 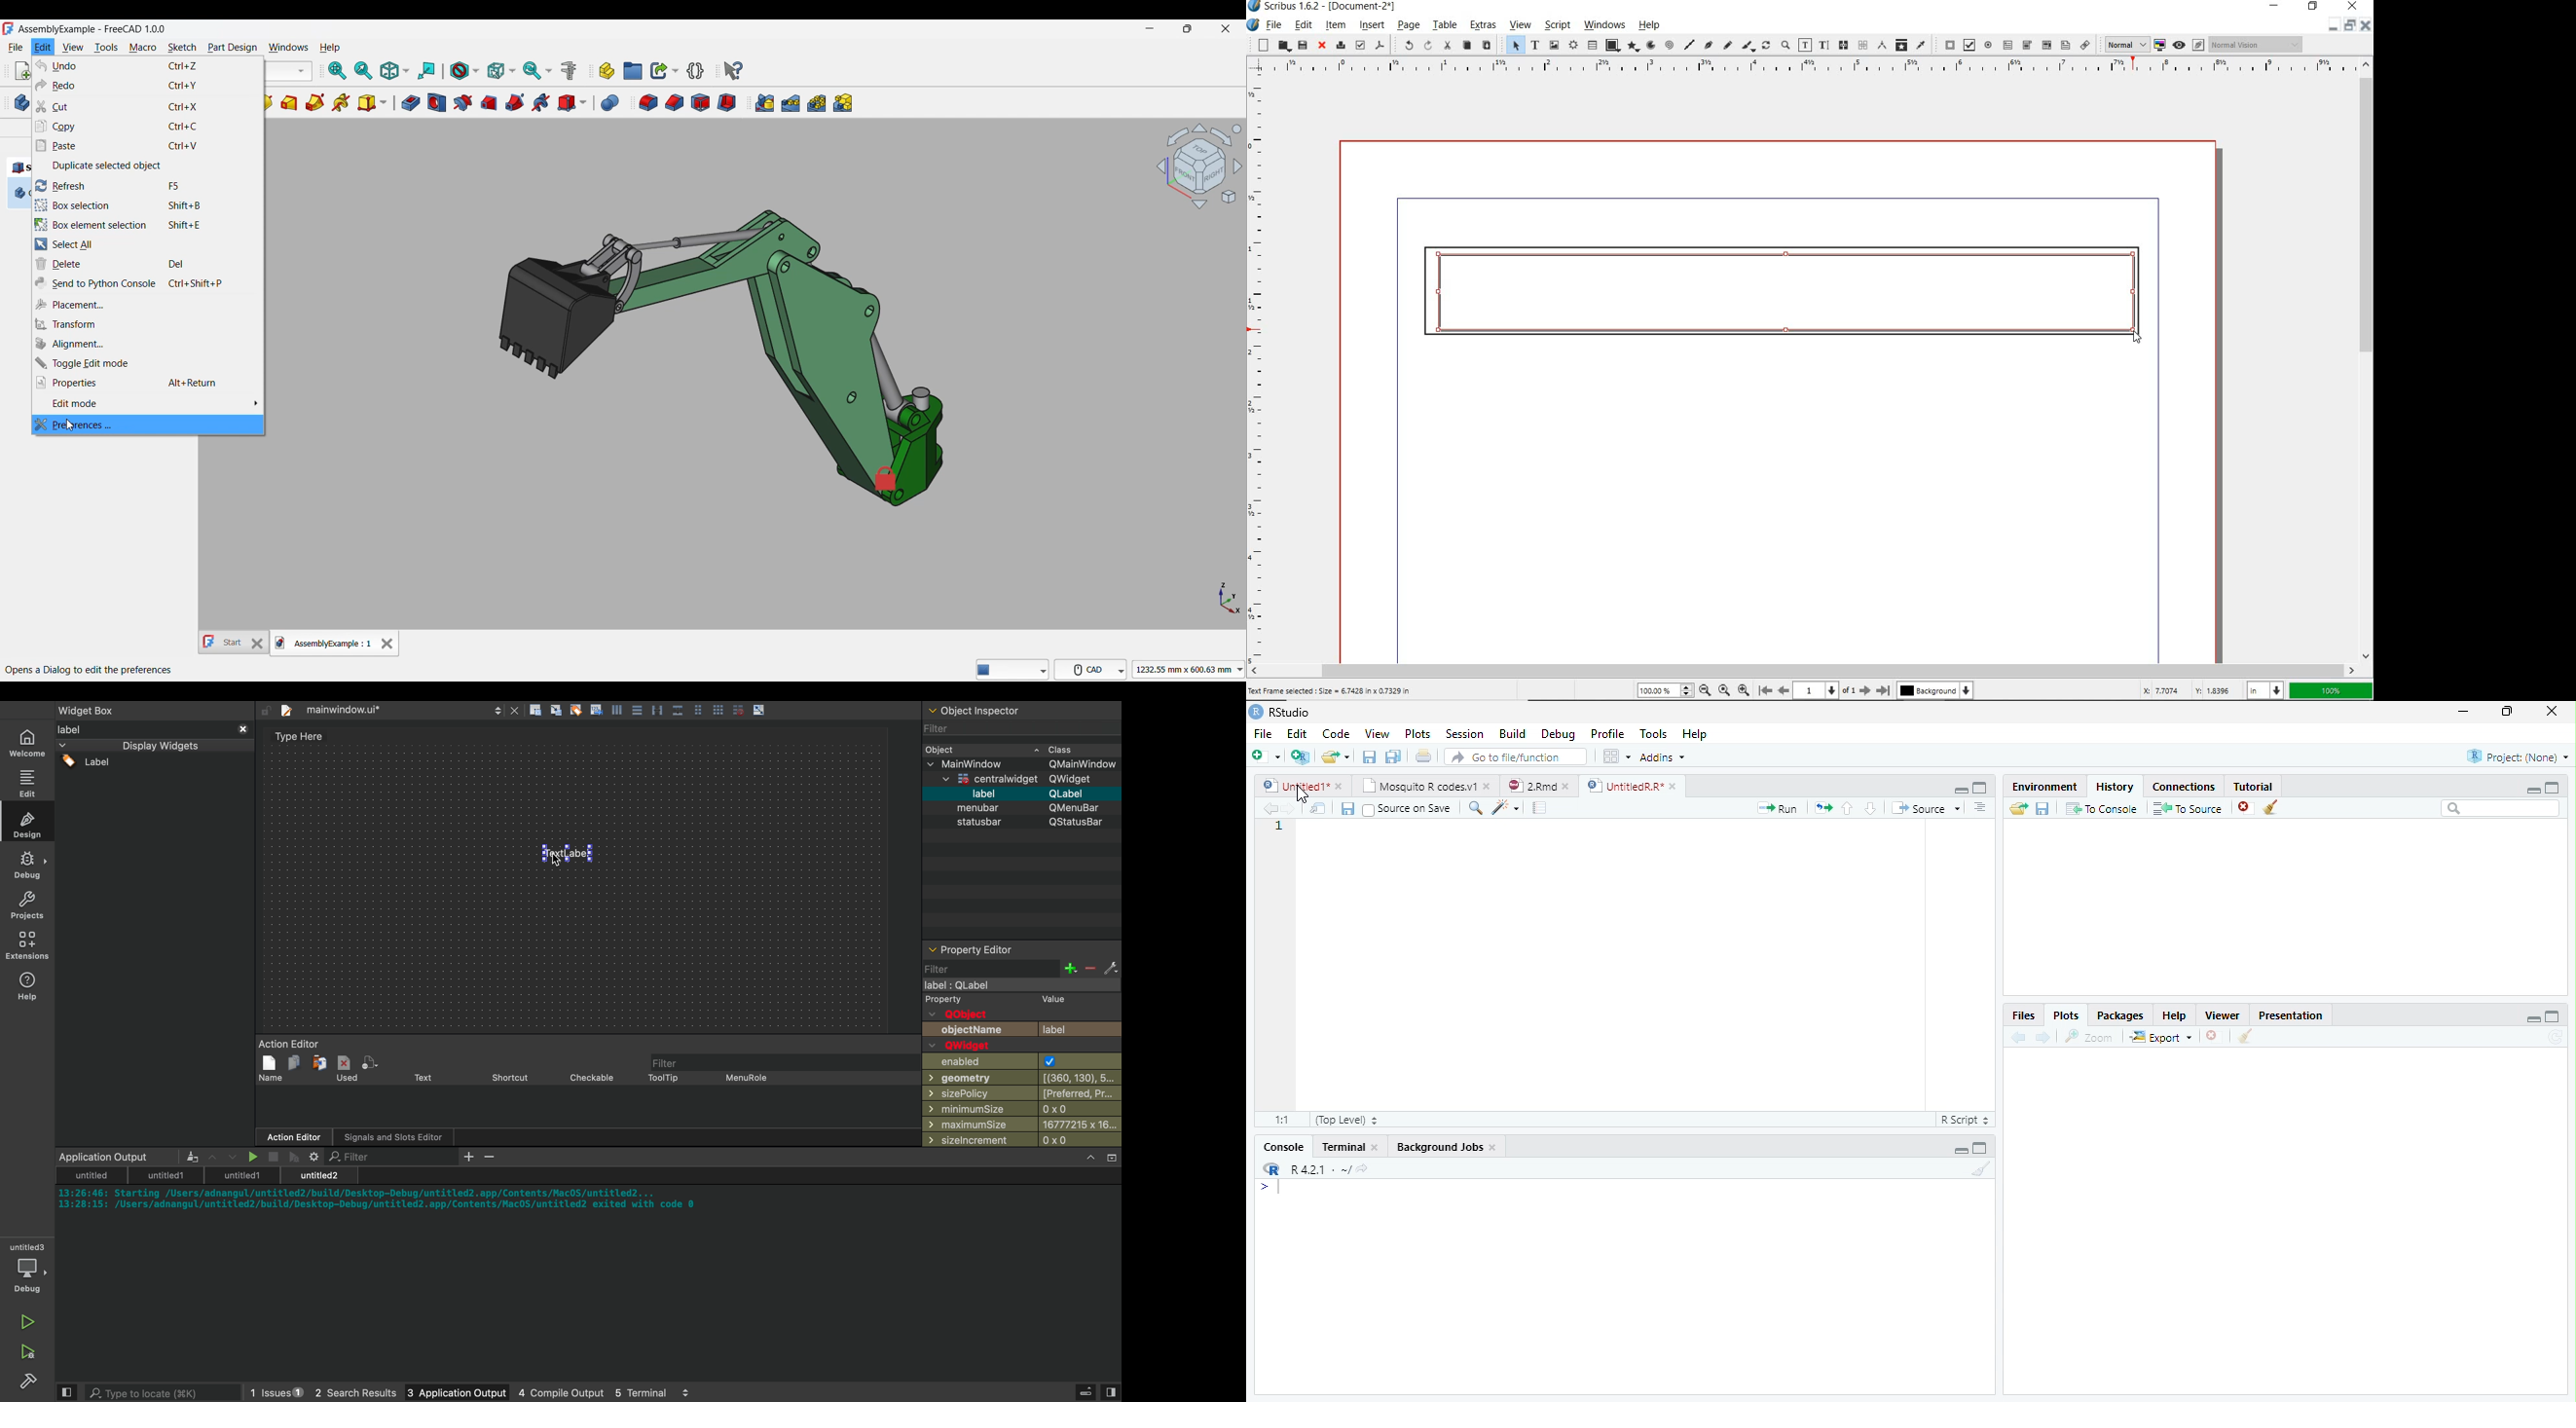 What do you see at coordinates (2043, 1037) in the screenshot?
I see `Next plot` at bounding box center [2043, 1037].